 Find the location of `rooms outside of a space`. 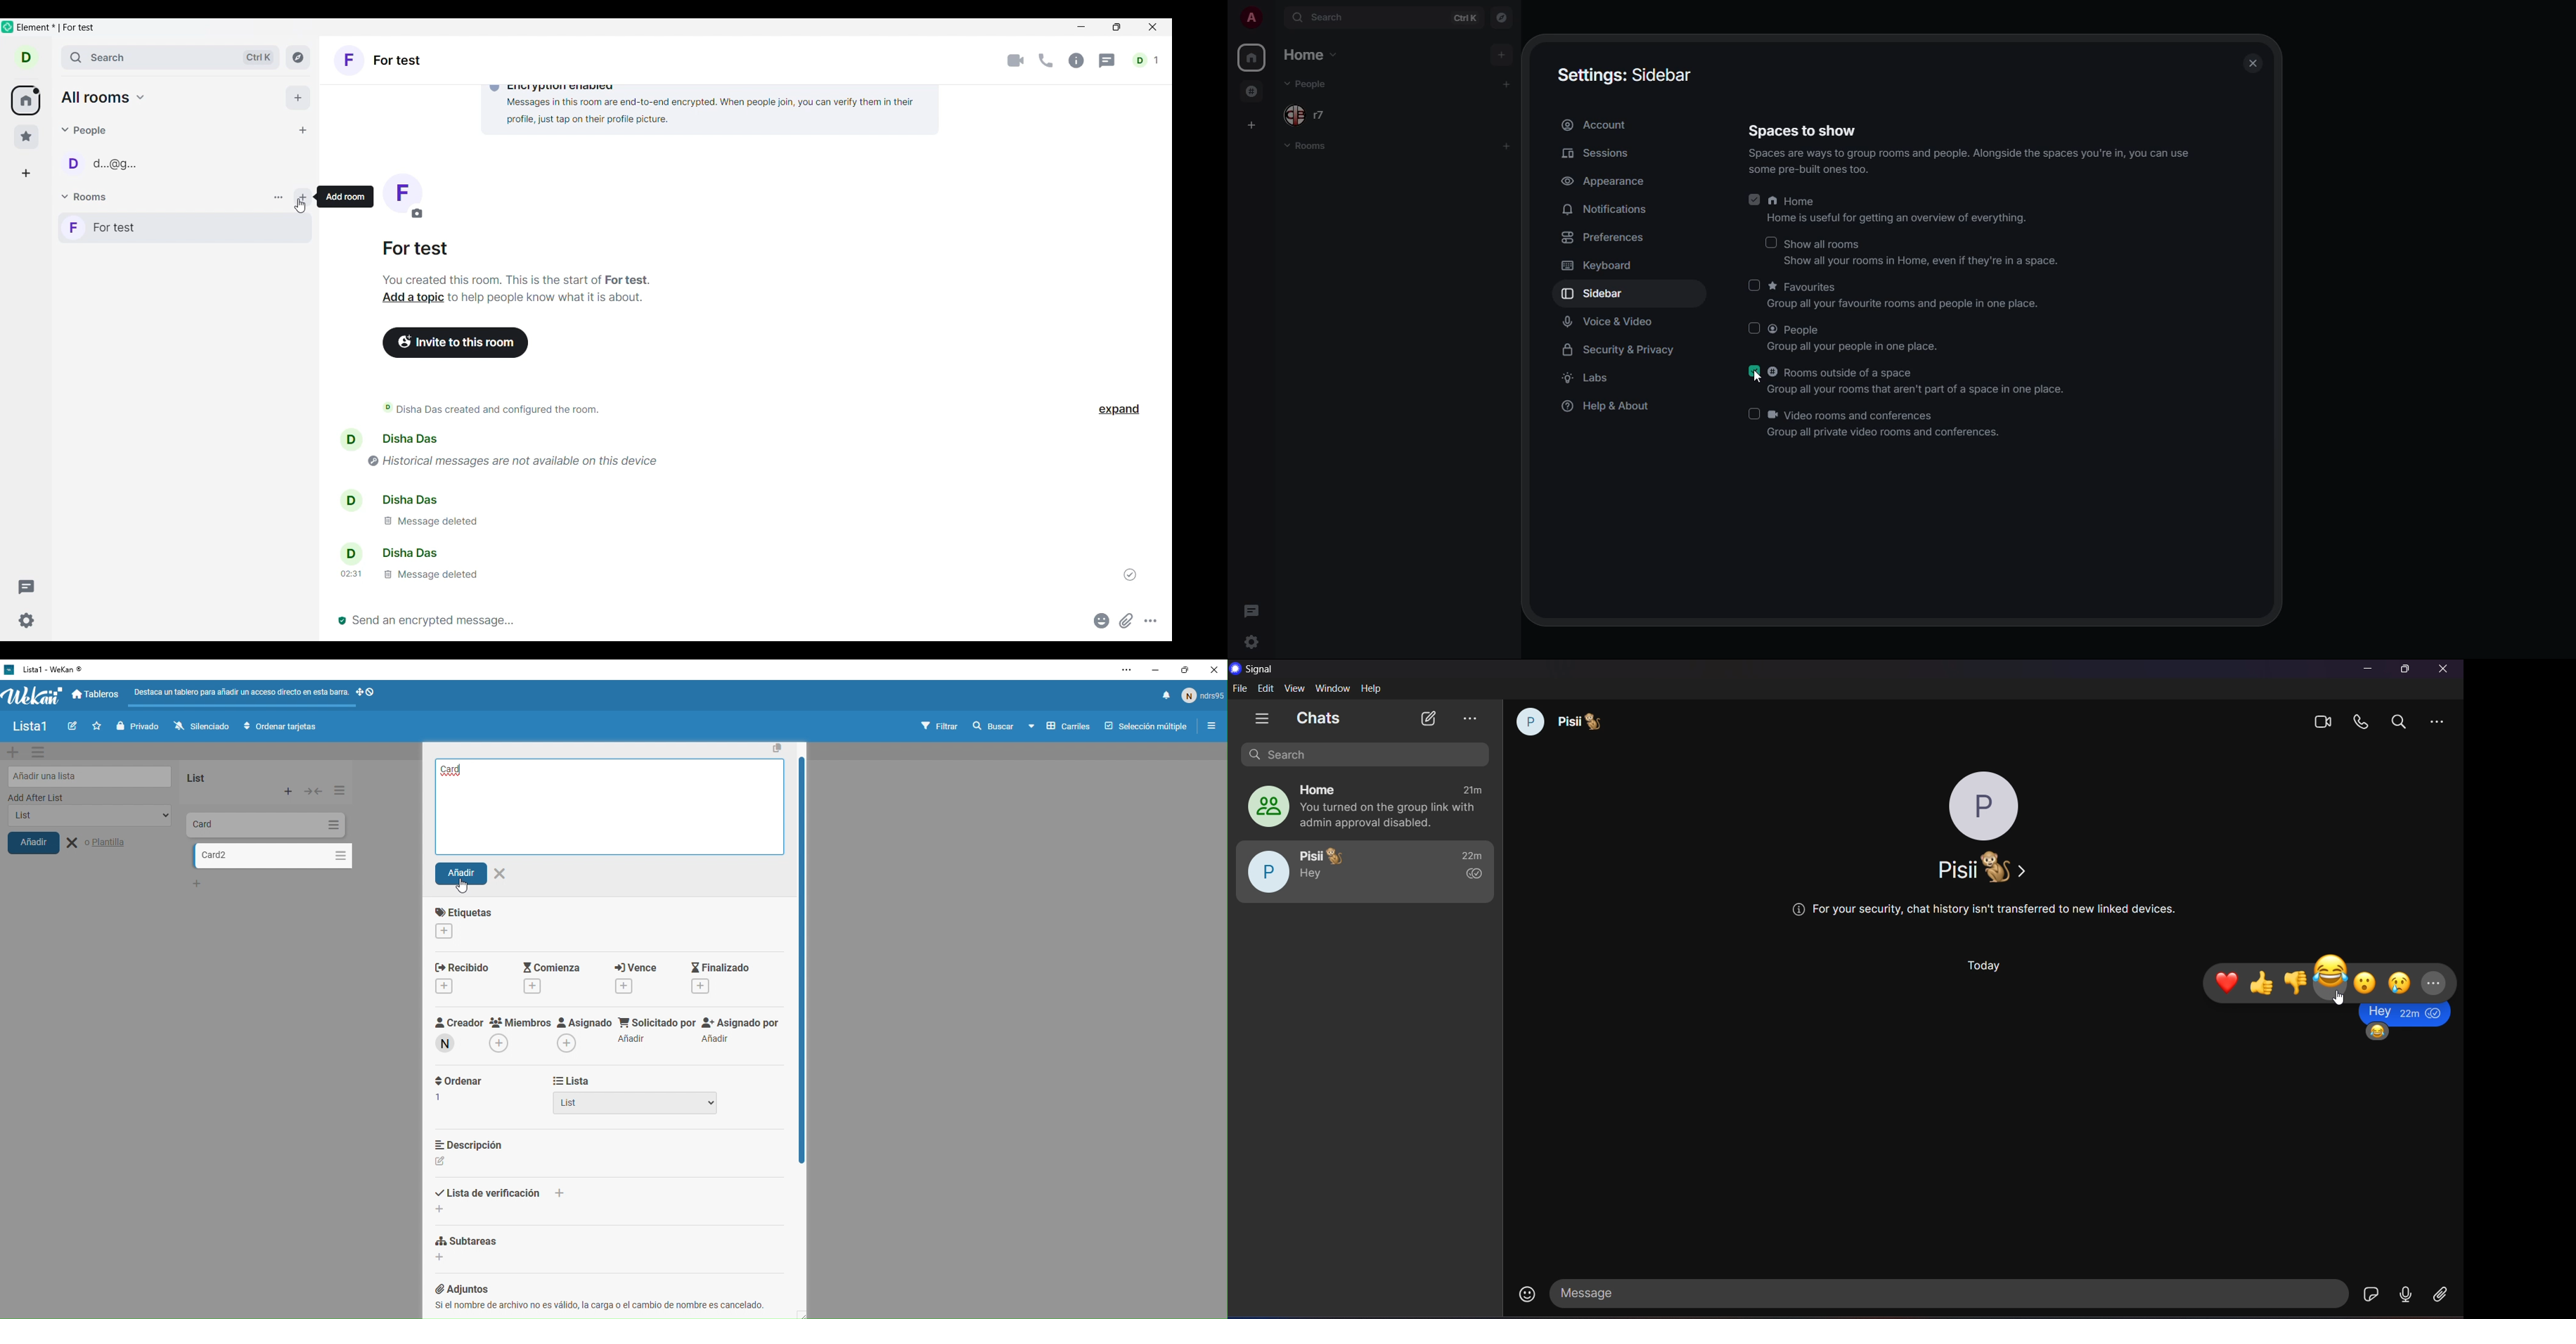

rooms outside of a space is located at coordinates (1254, 90).